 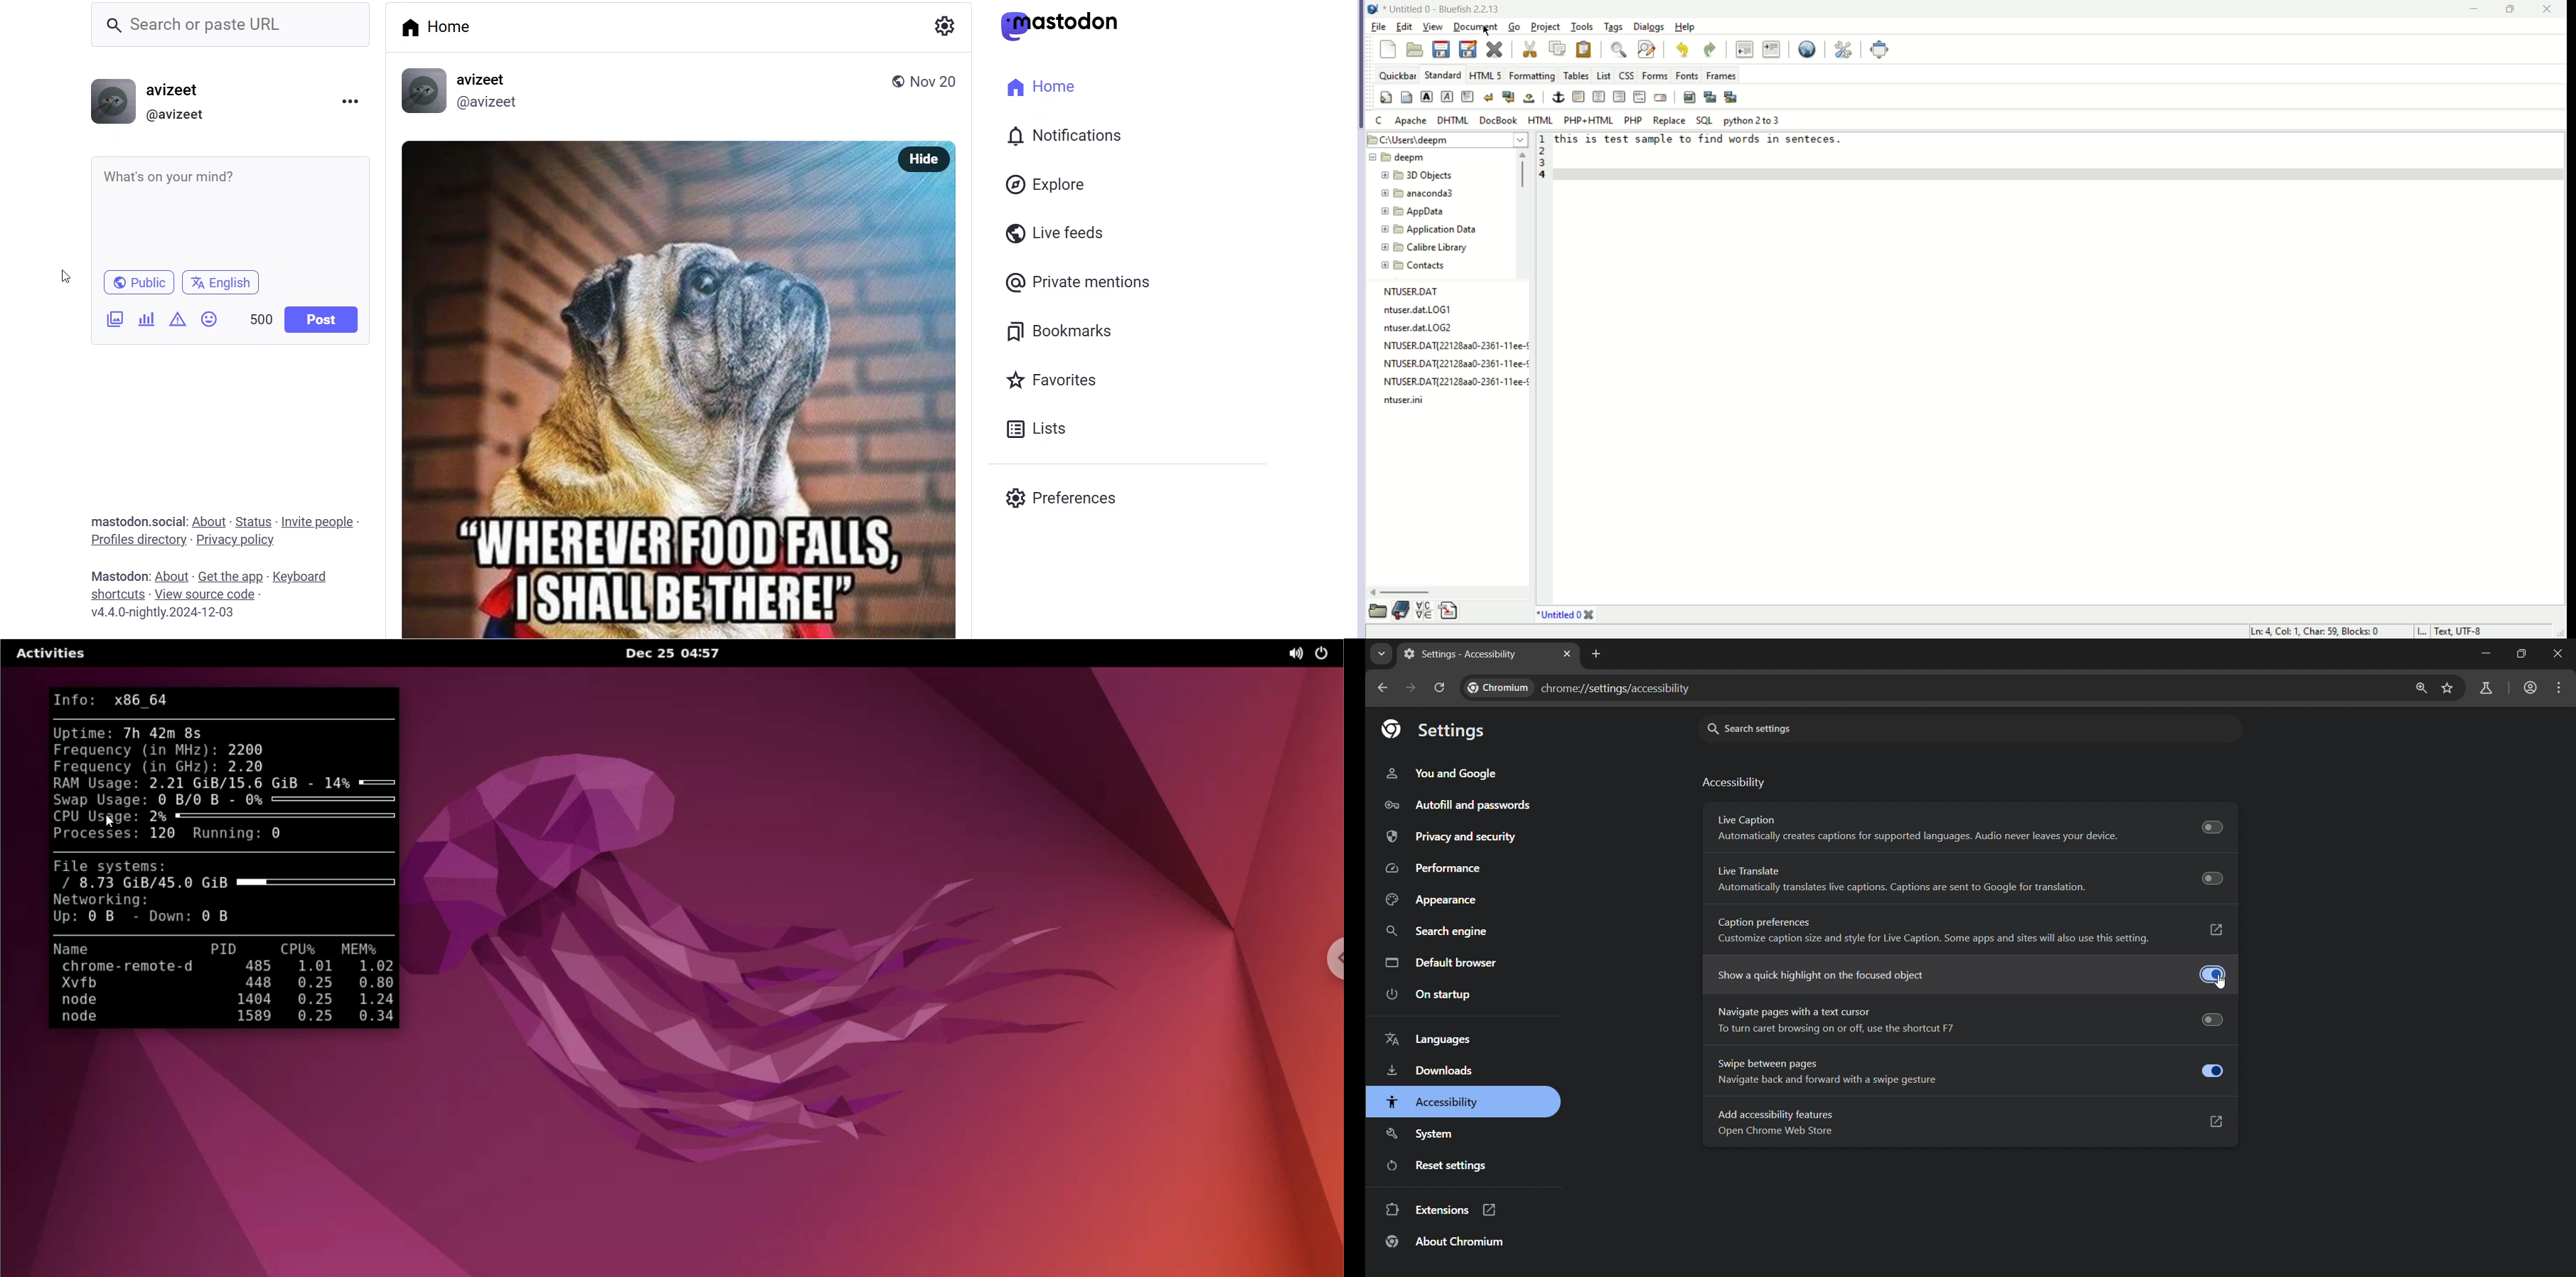 What do you see at coordinates (113, 321) in the screenshot?
I see `add image` at bounding box center [113, 321].